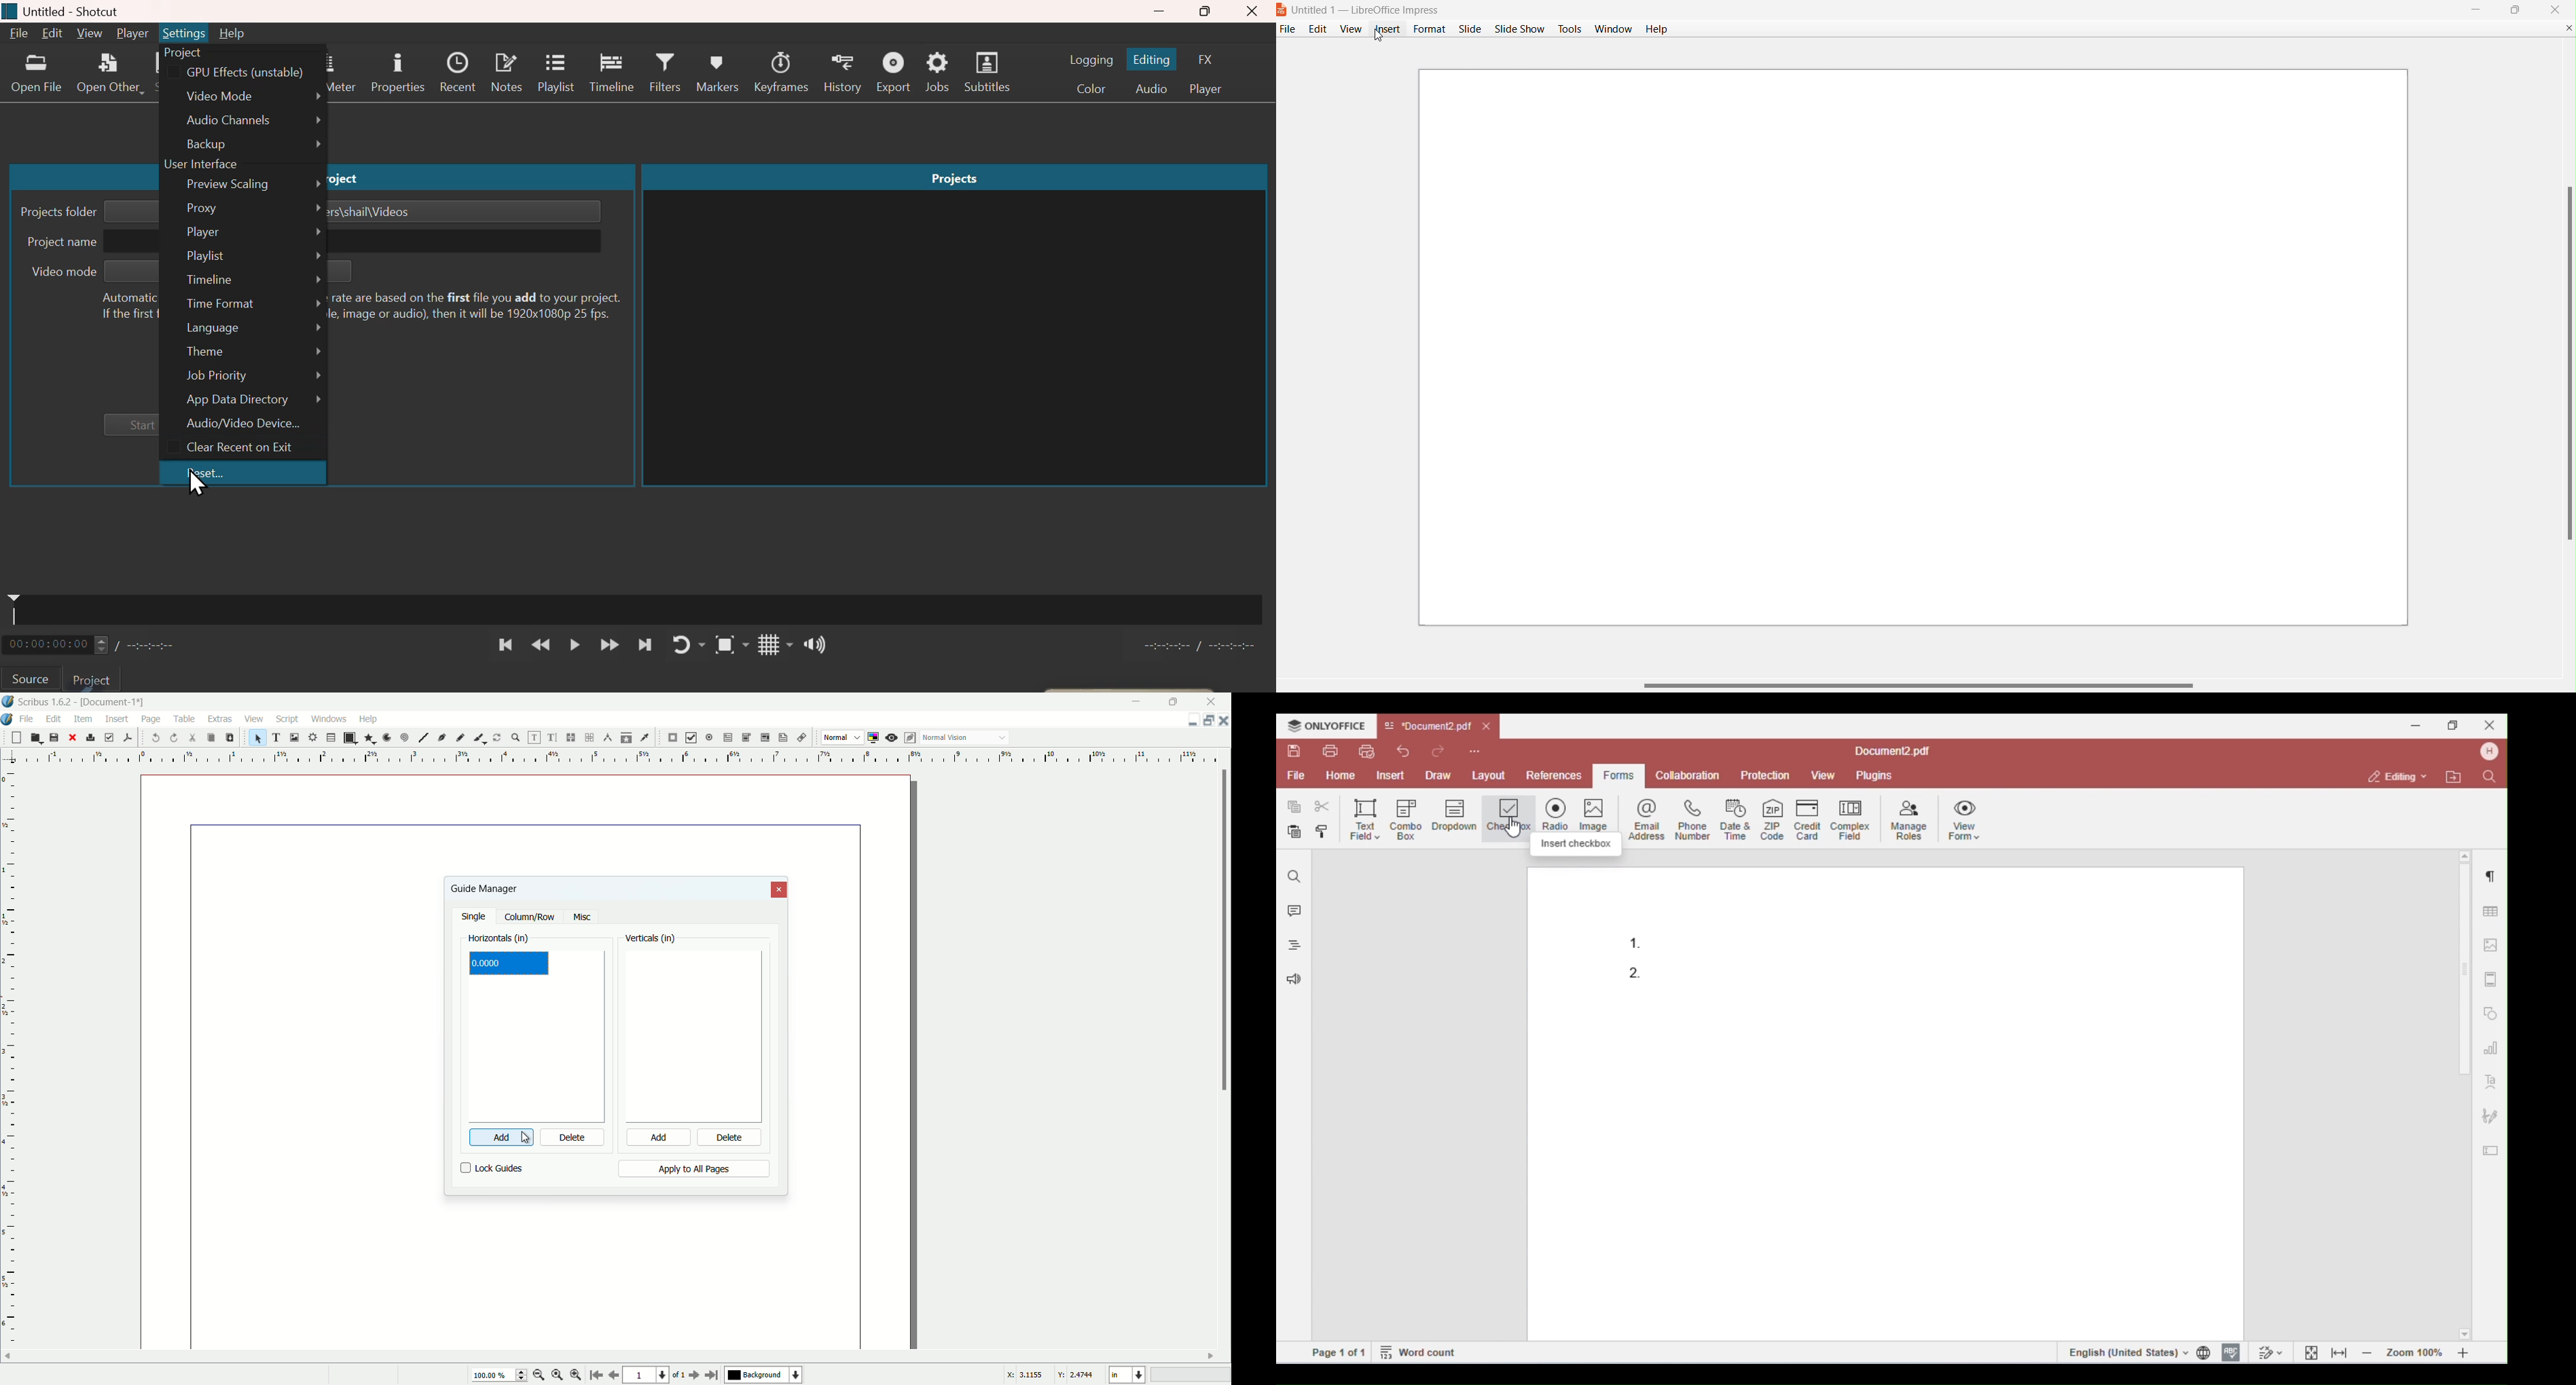 Image resolution: width=2576 pixels, height=1400 pixels. Describe the element at coordinates (691, 737) in the screenshot. I see `pdf check box` at that location.